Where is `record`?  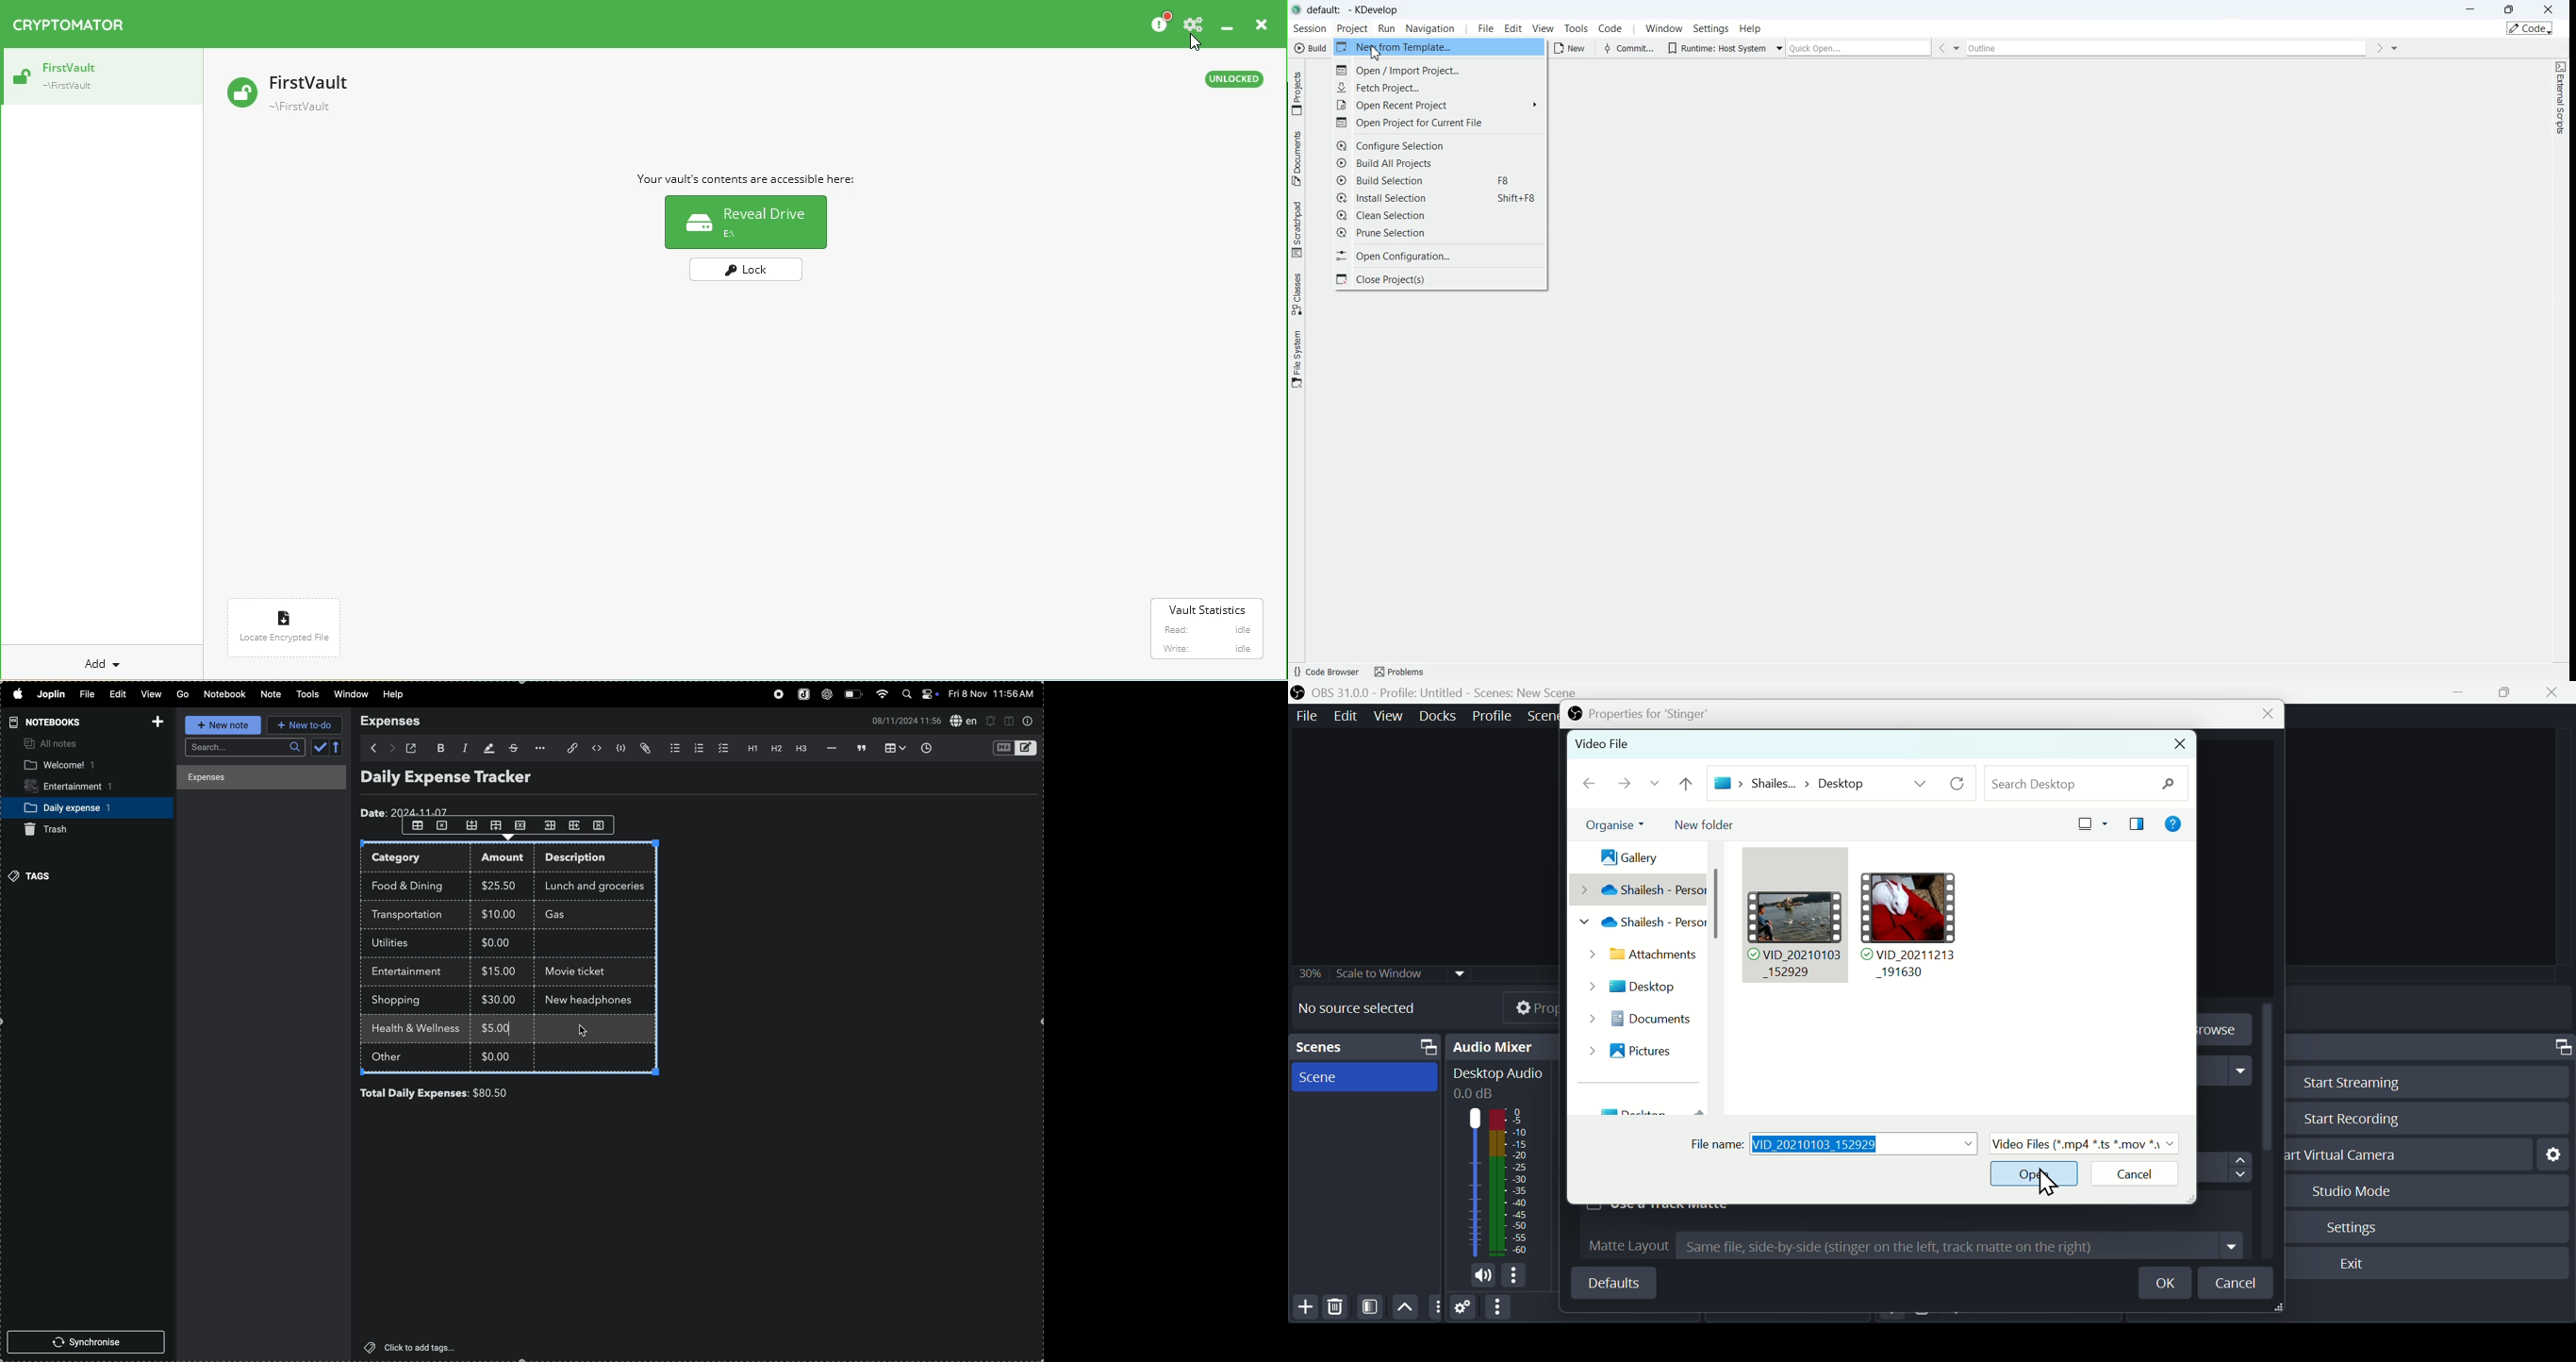 record is located at coordinates (775, 695).